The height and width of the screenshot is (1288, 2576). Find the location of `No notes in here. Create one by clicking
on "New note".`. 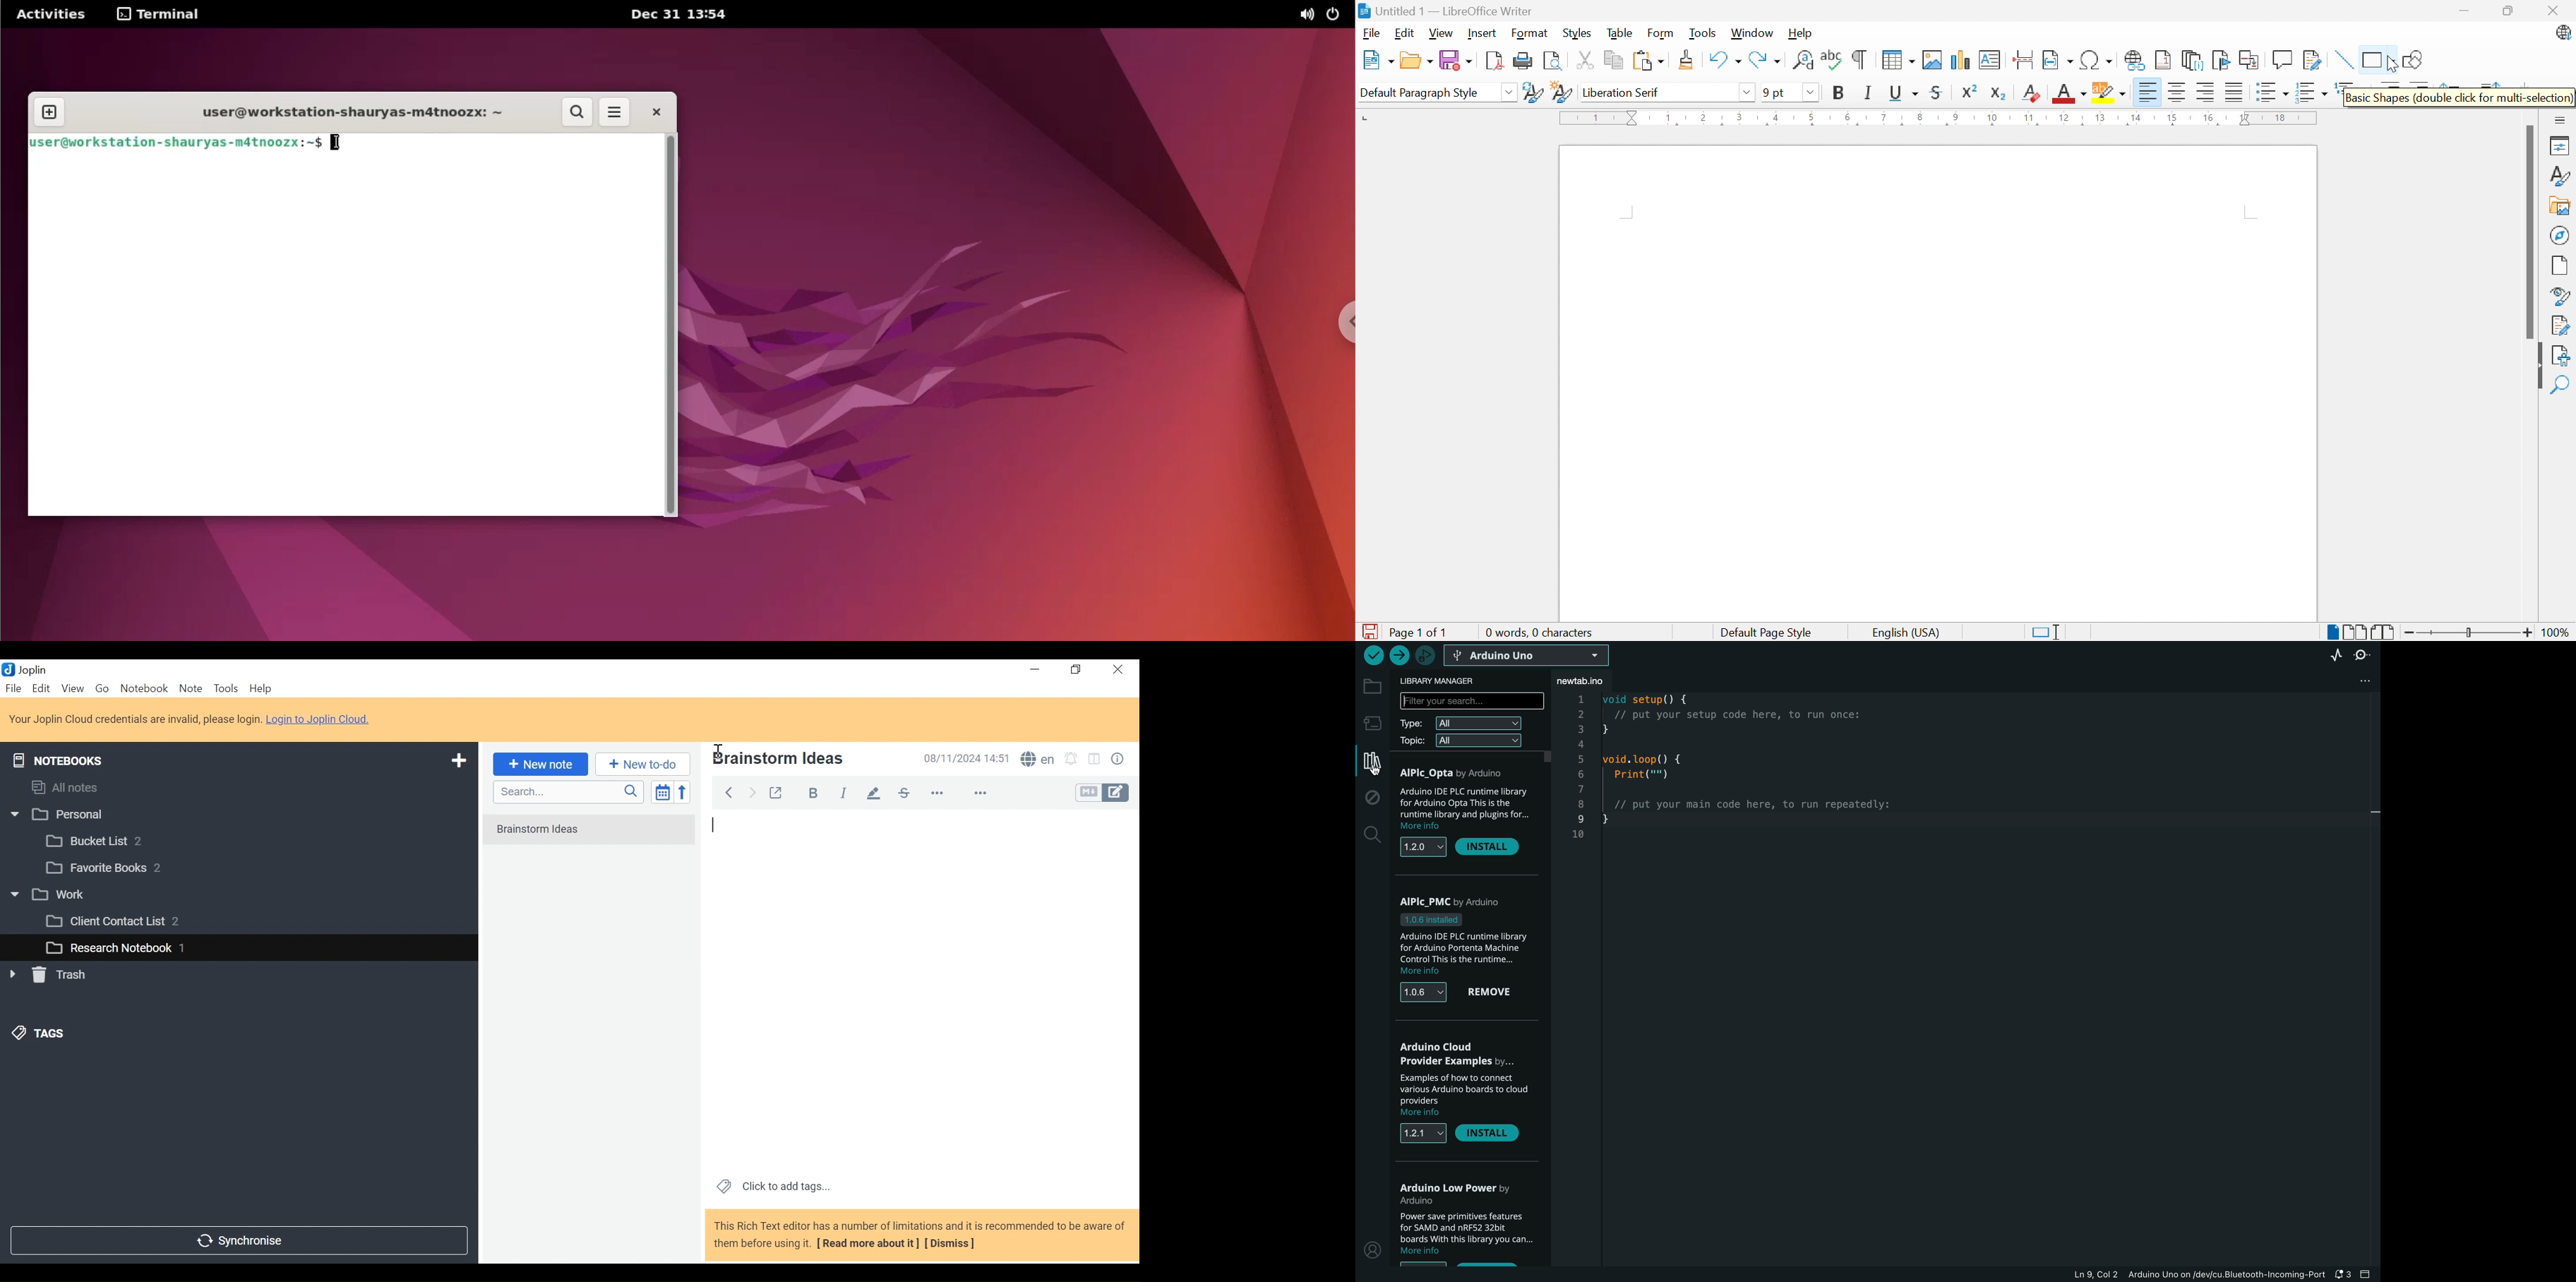

No notes in here. Create one by clicking
on "New note". is located at coordinates (592, 837).